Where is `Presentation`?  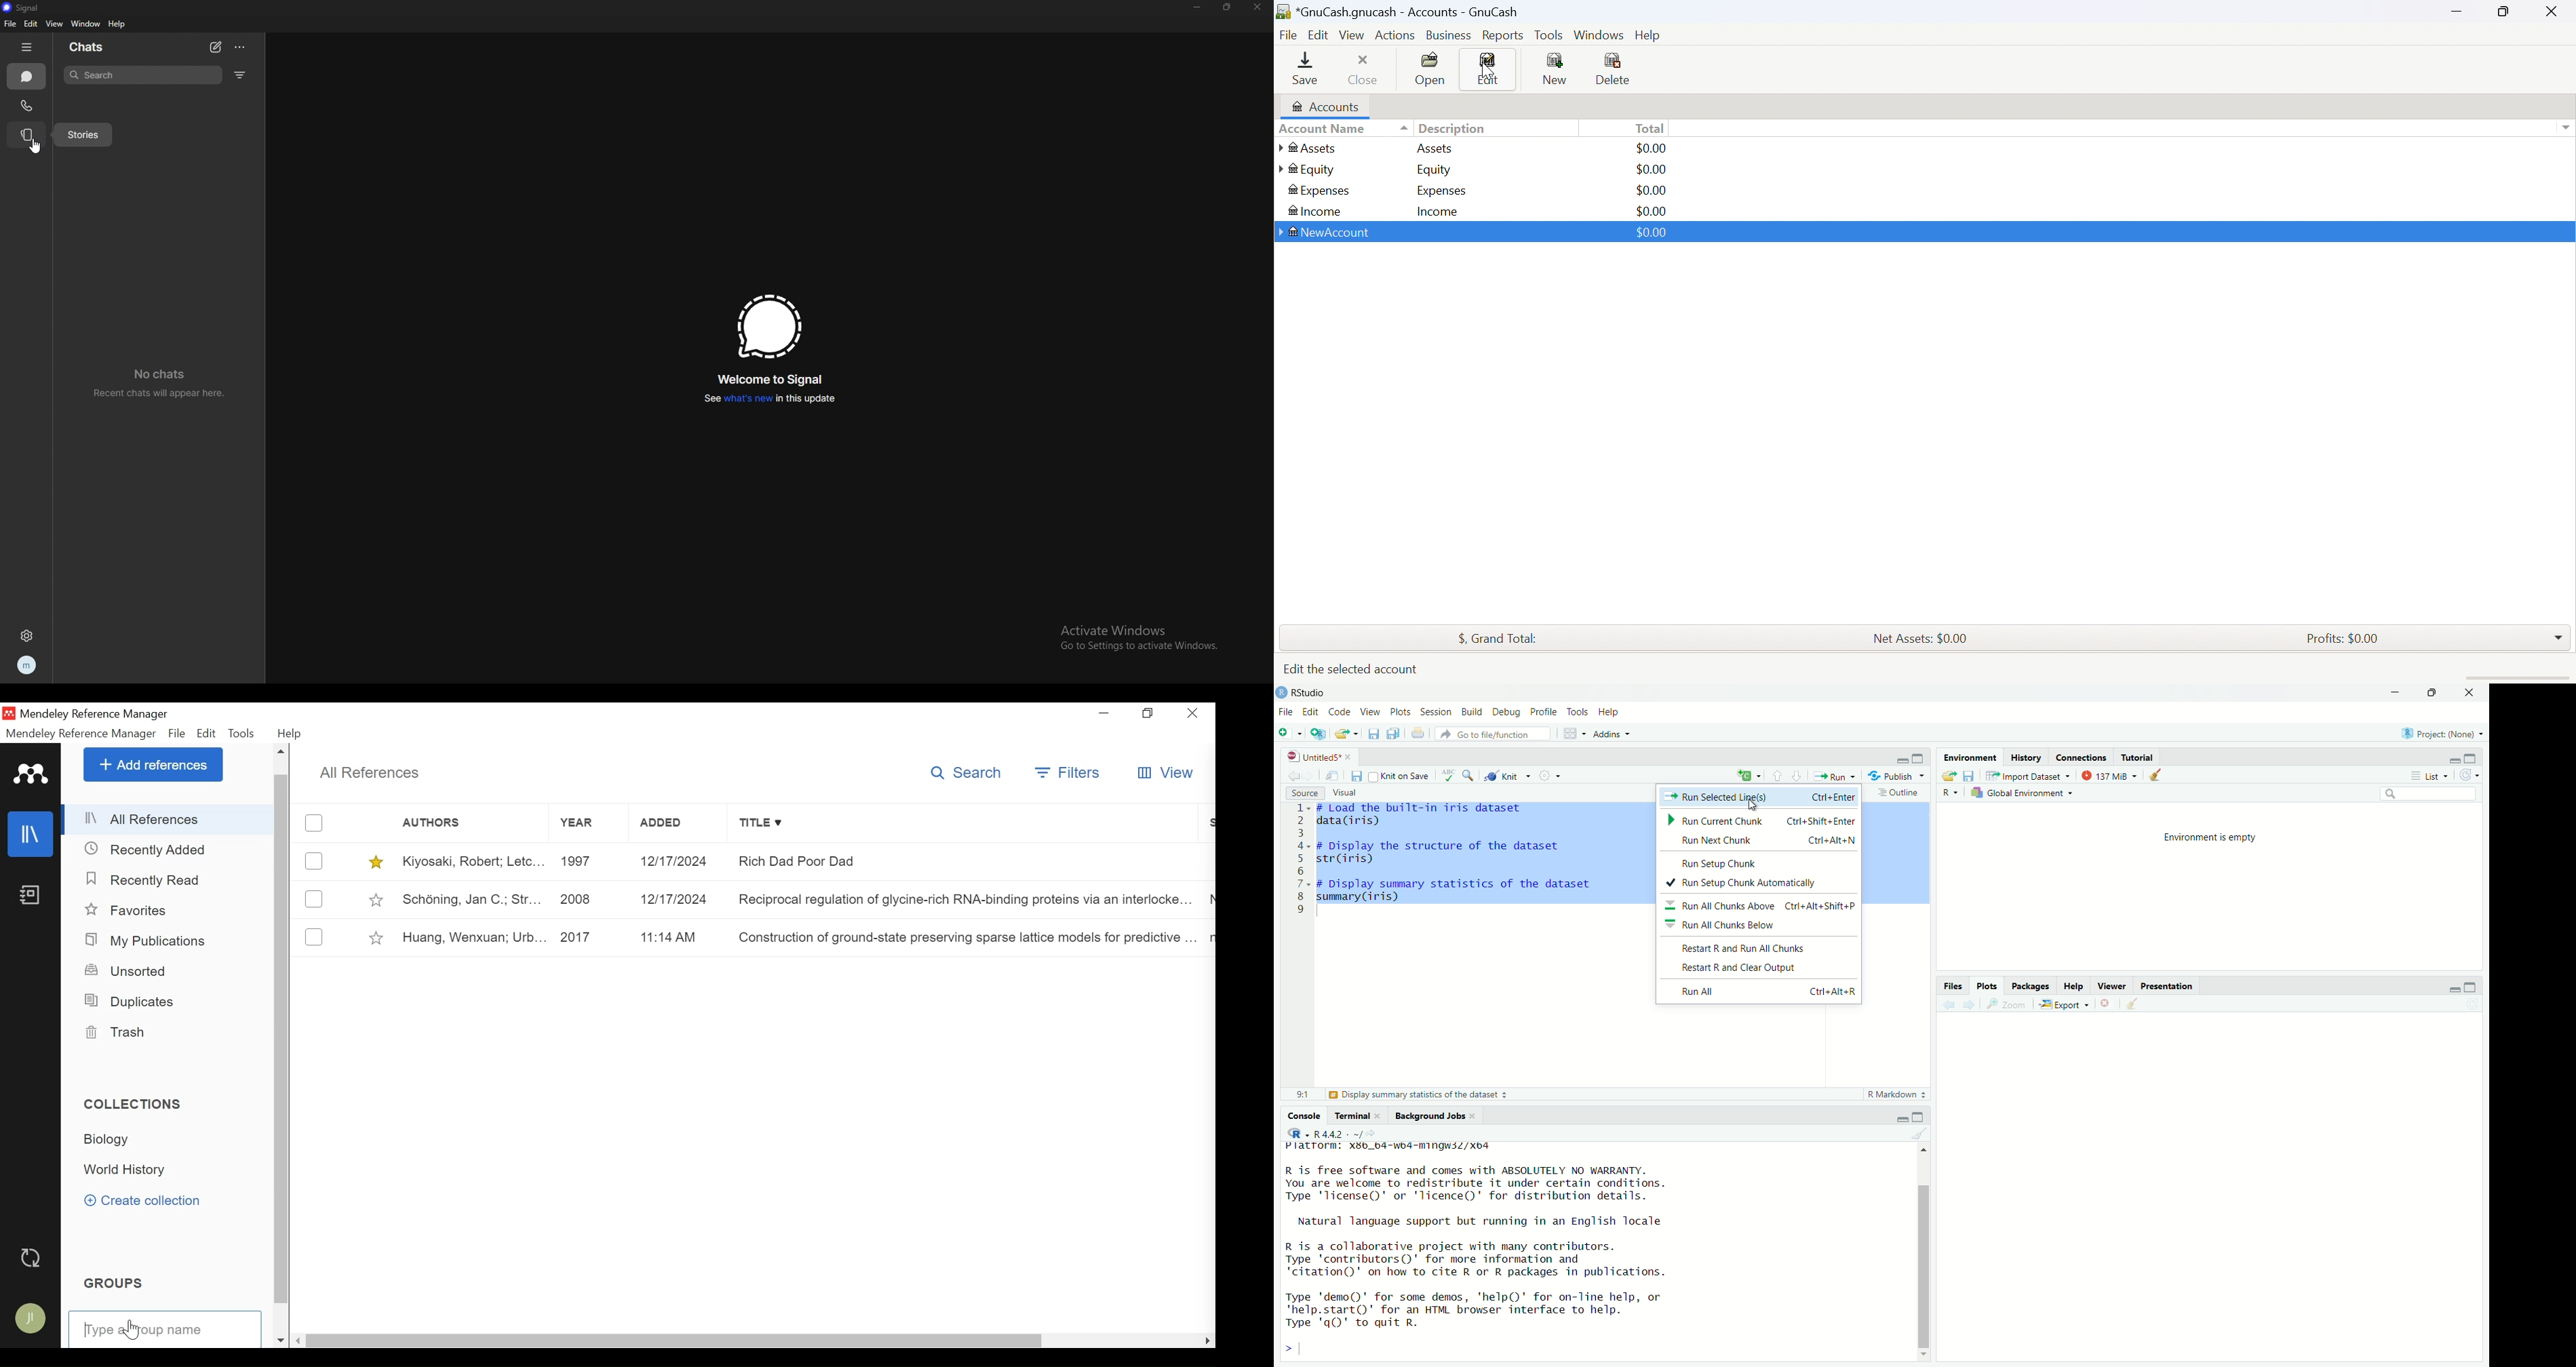 Presentation is located at coordinates (2166, 985).